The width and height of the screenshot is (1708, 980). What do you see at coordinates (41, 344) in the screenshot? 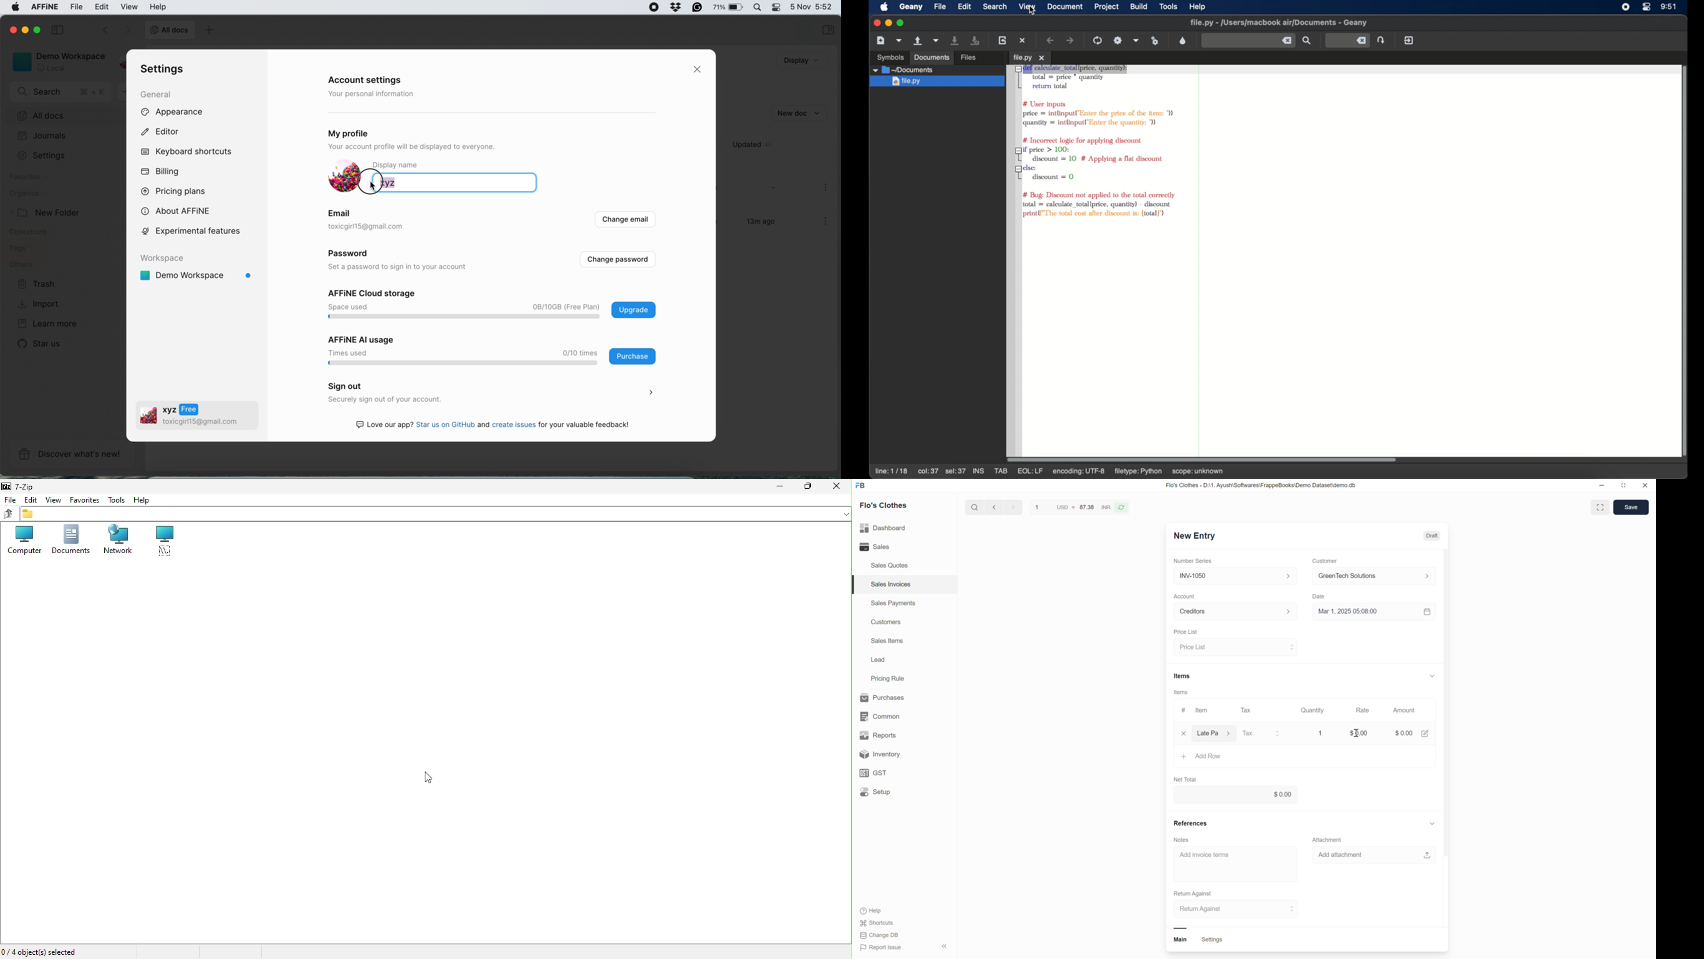
I see `star us` at bounding box center [41, 344].